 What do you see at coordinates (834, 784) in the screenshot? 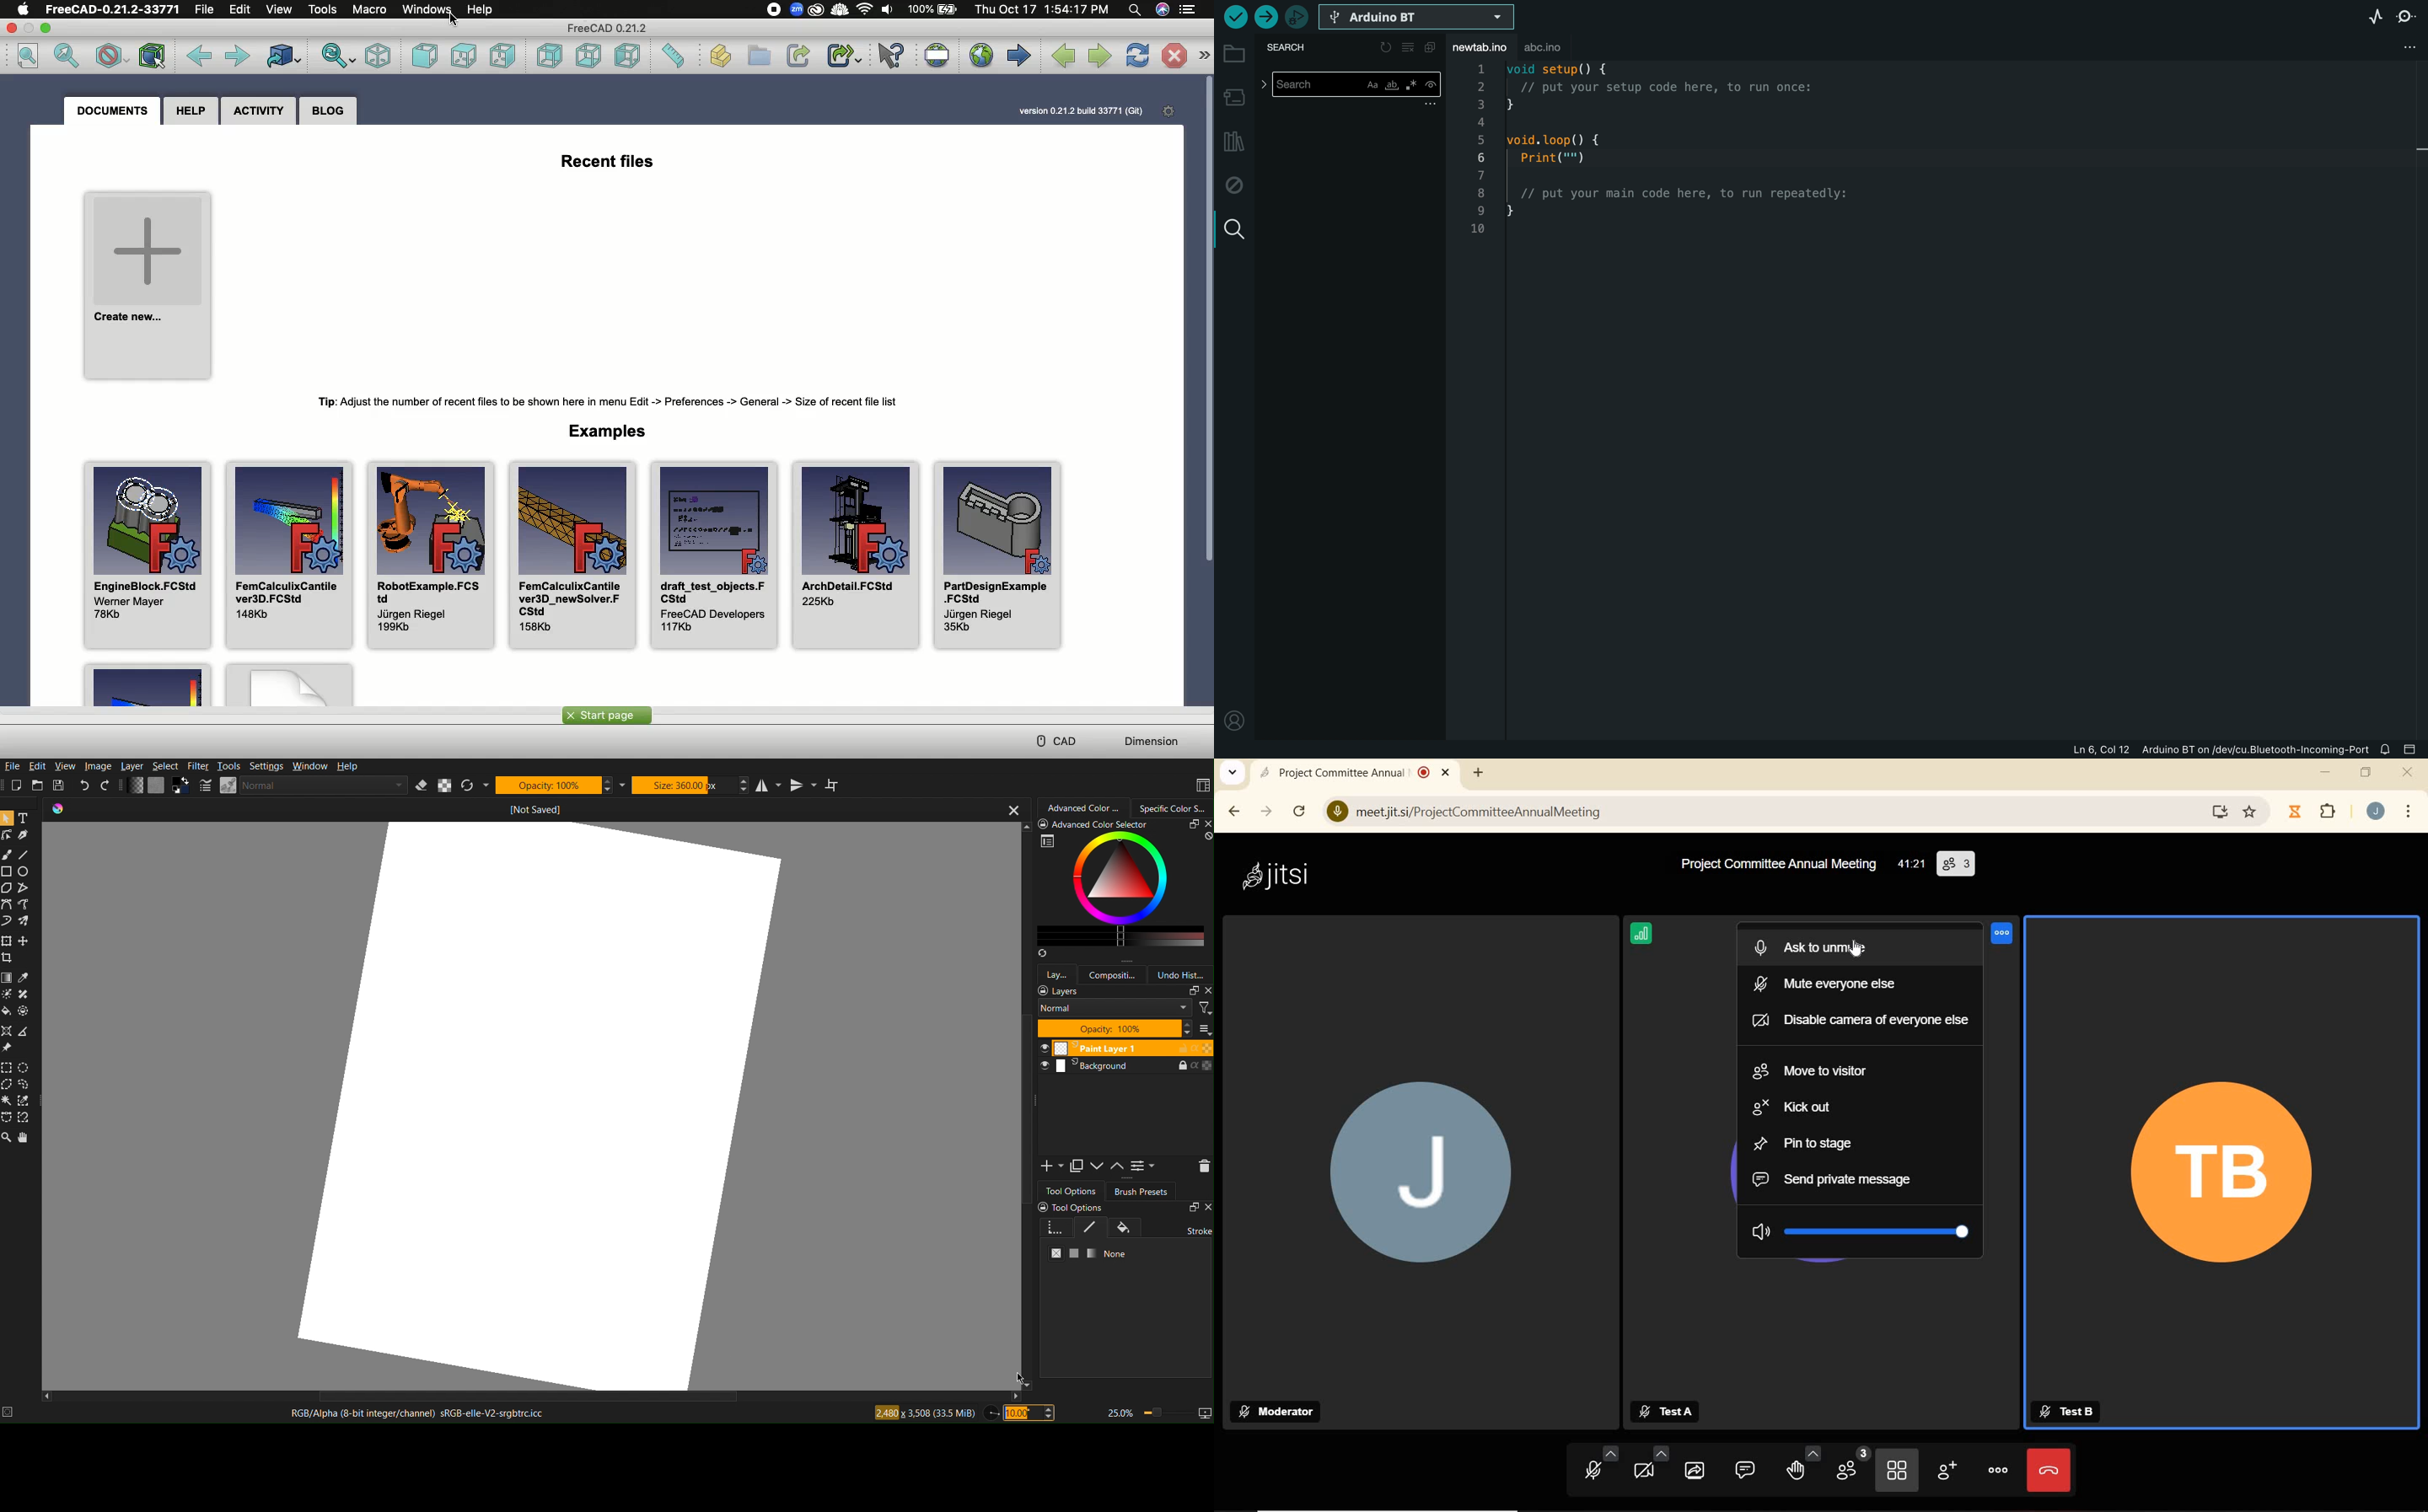
I see `Wrap around` at bounding box center [834, 784].